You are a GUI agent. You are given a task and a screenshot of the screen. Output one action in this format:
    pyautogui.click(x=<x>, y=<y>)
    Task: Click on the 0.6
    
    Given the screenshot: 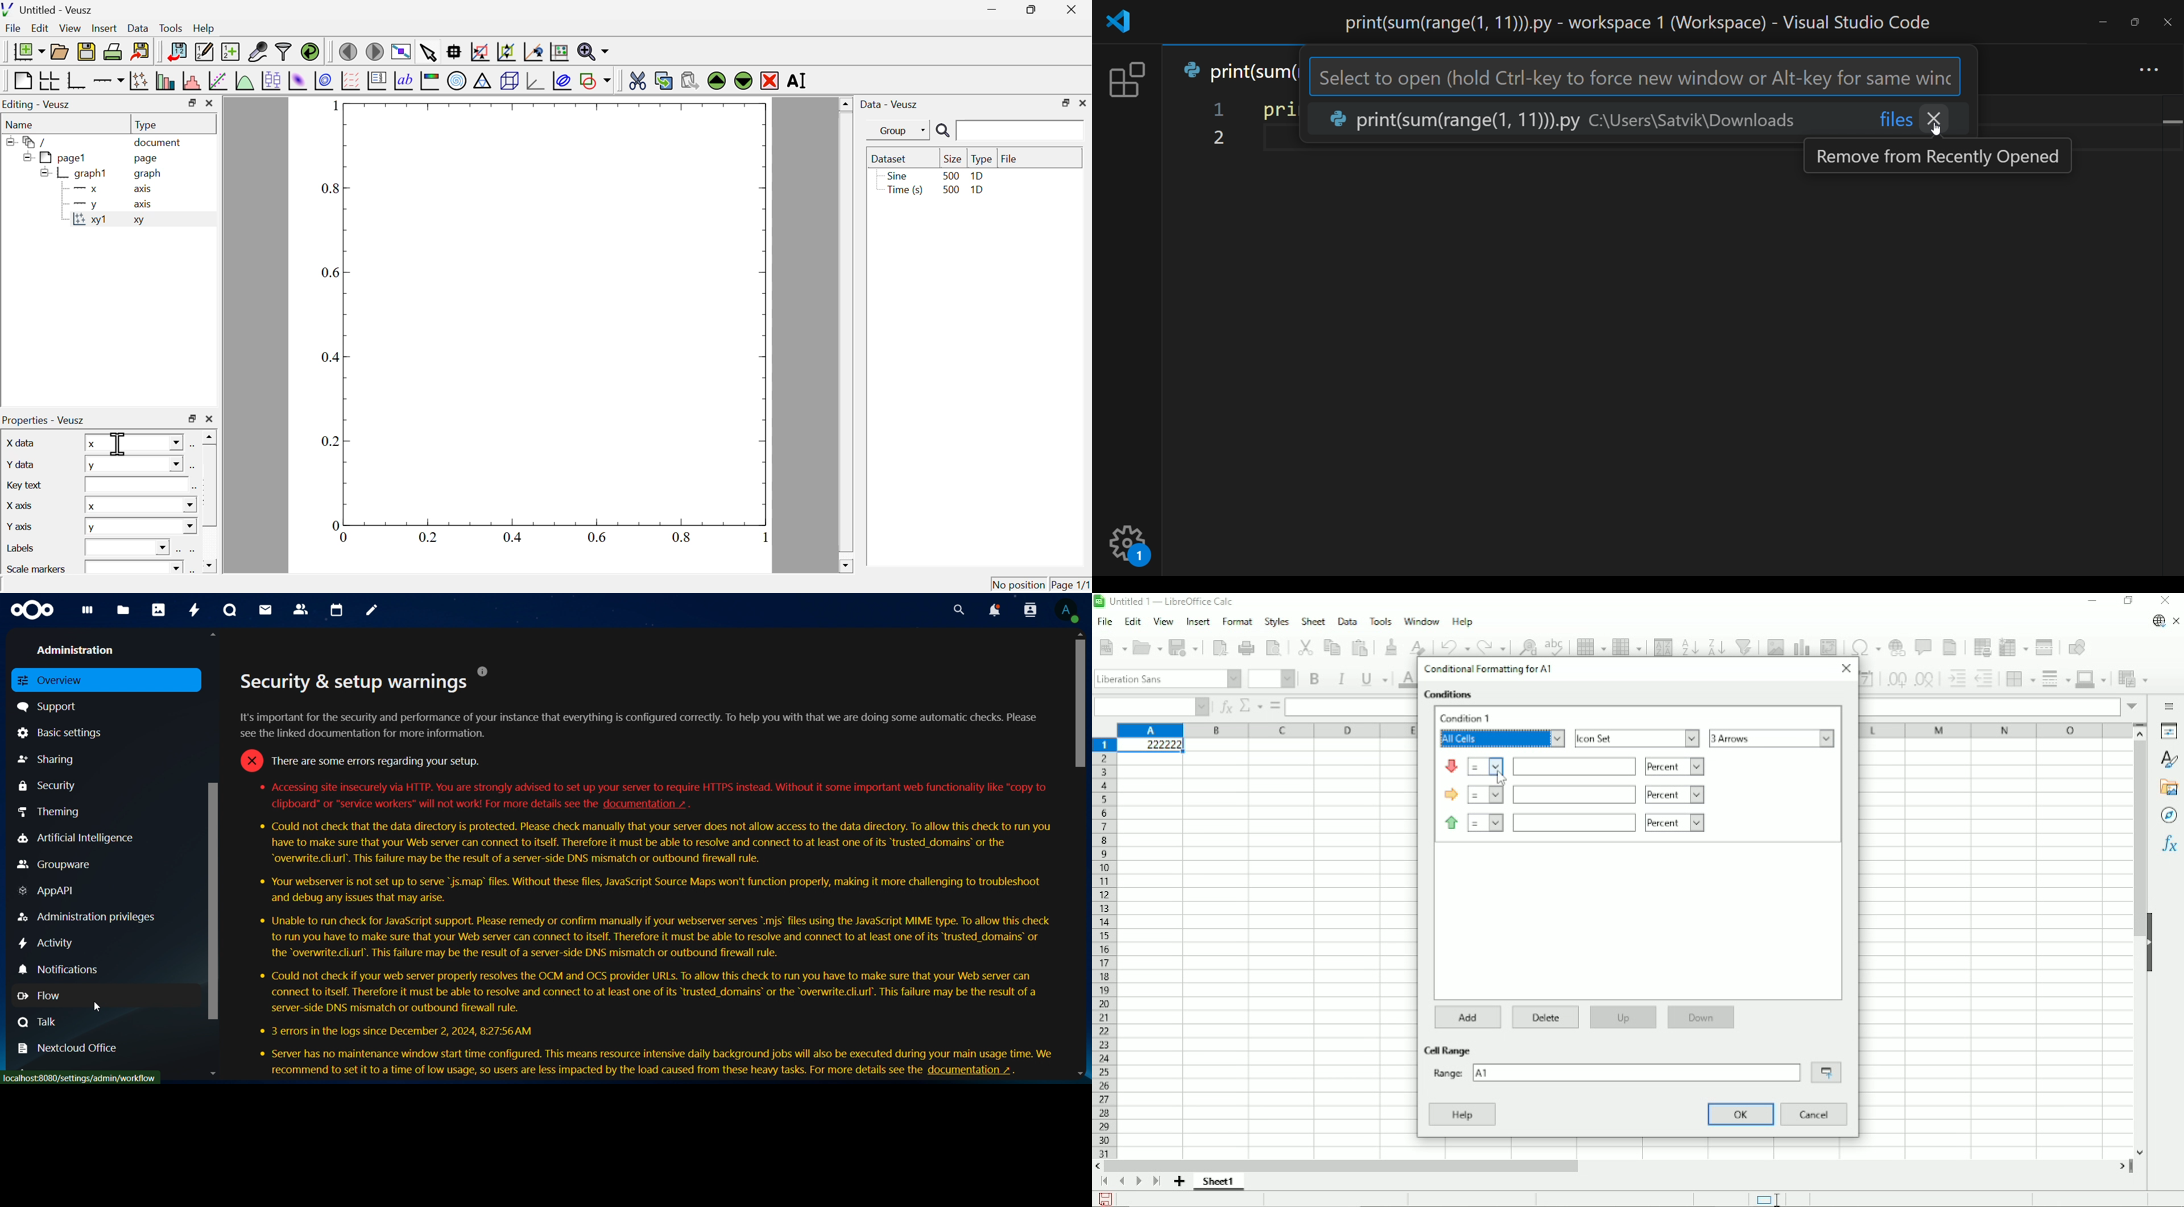 What is the action you would take?
    pyautogui.click(x=333, y=273)
    